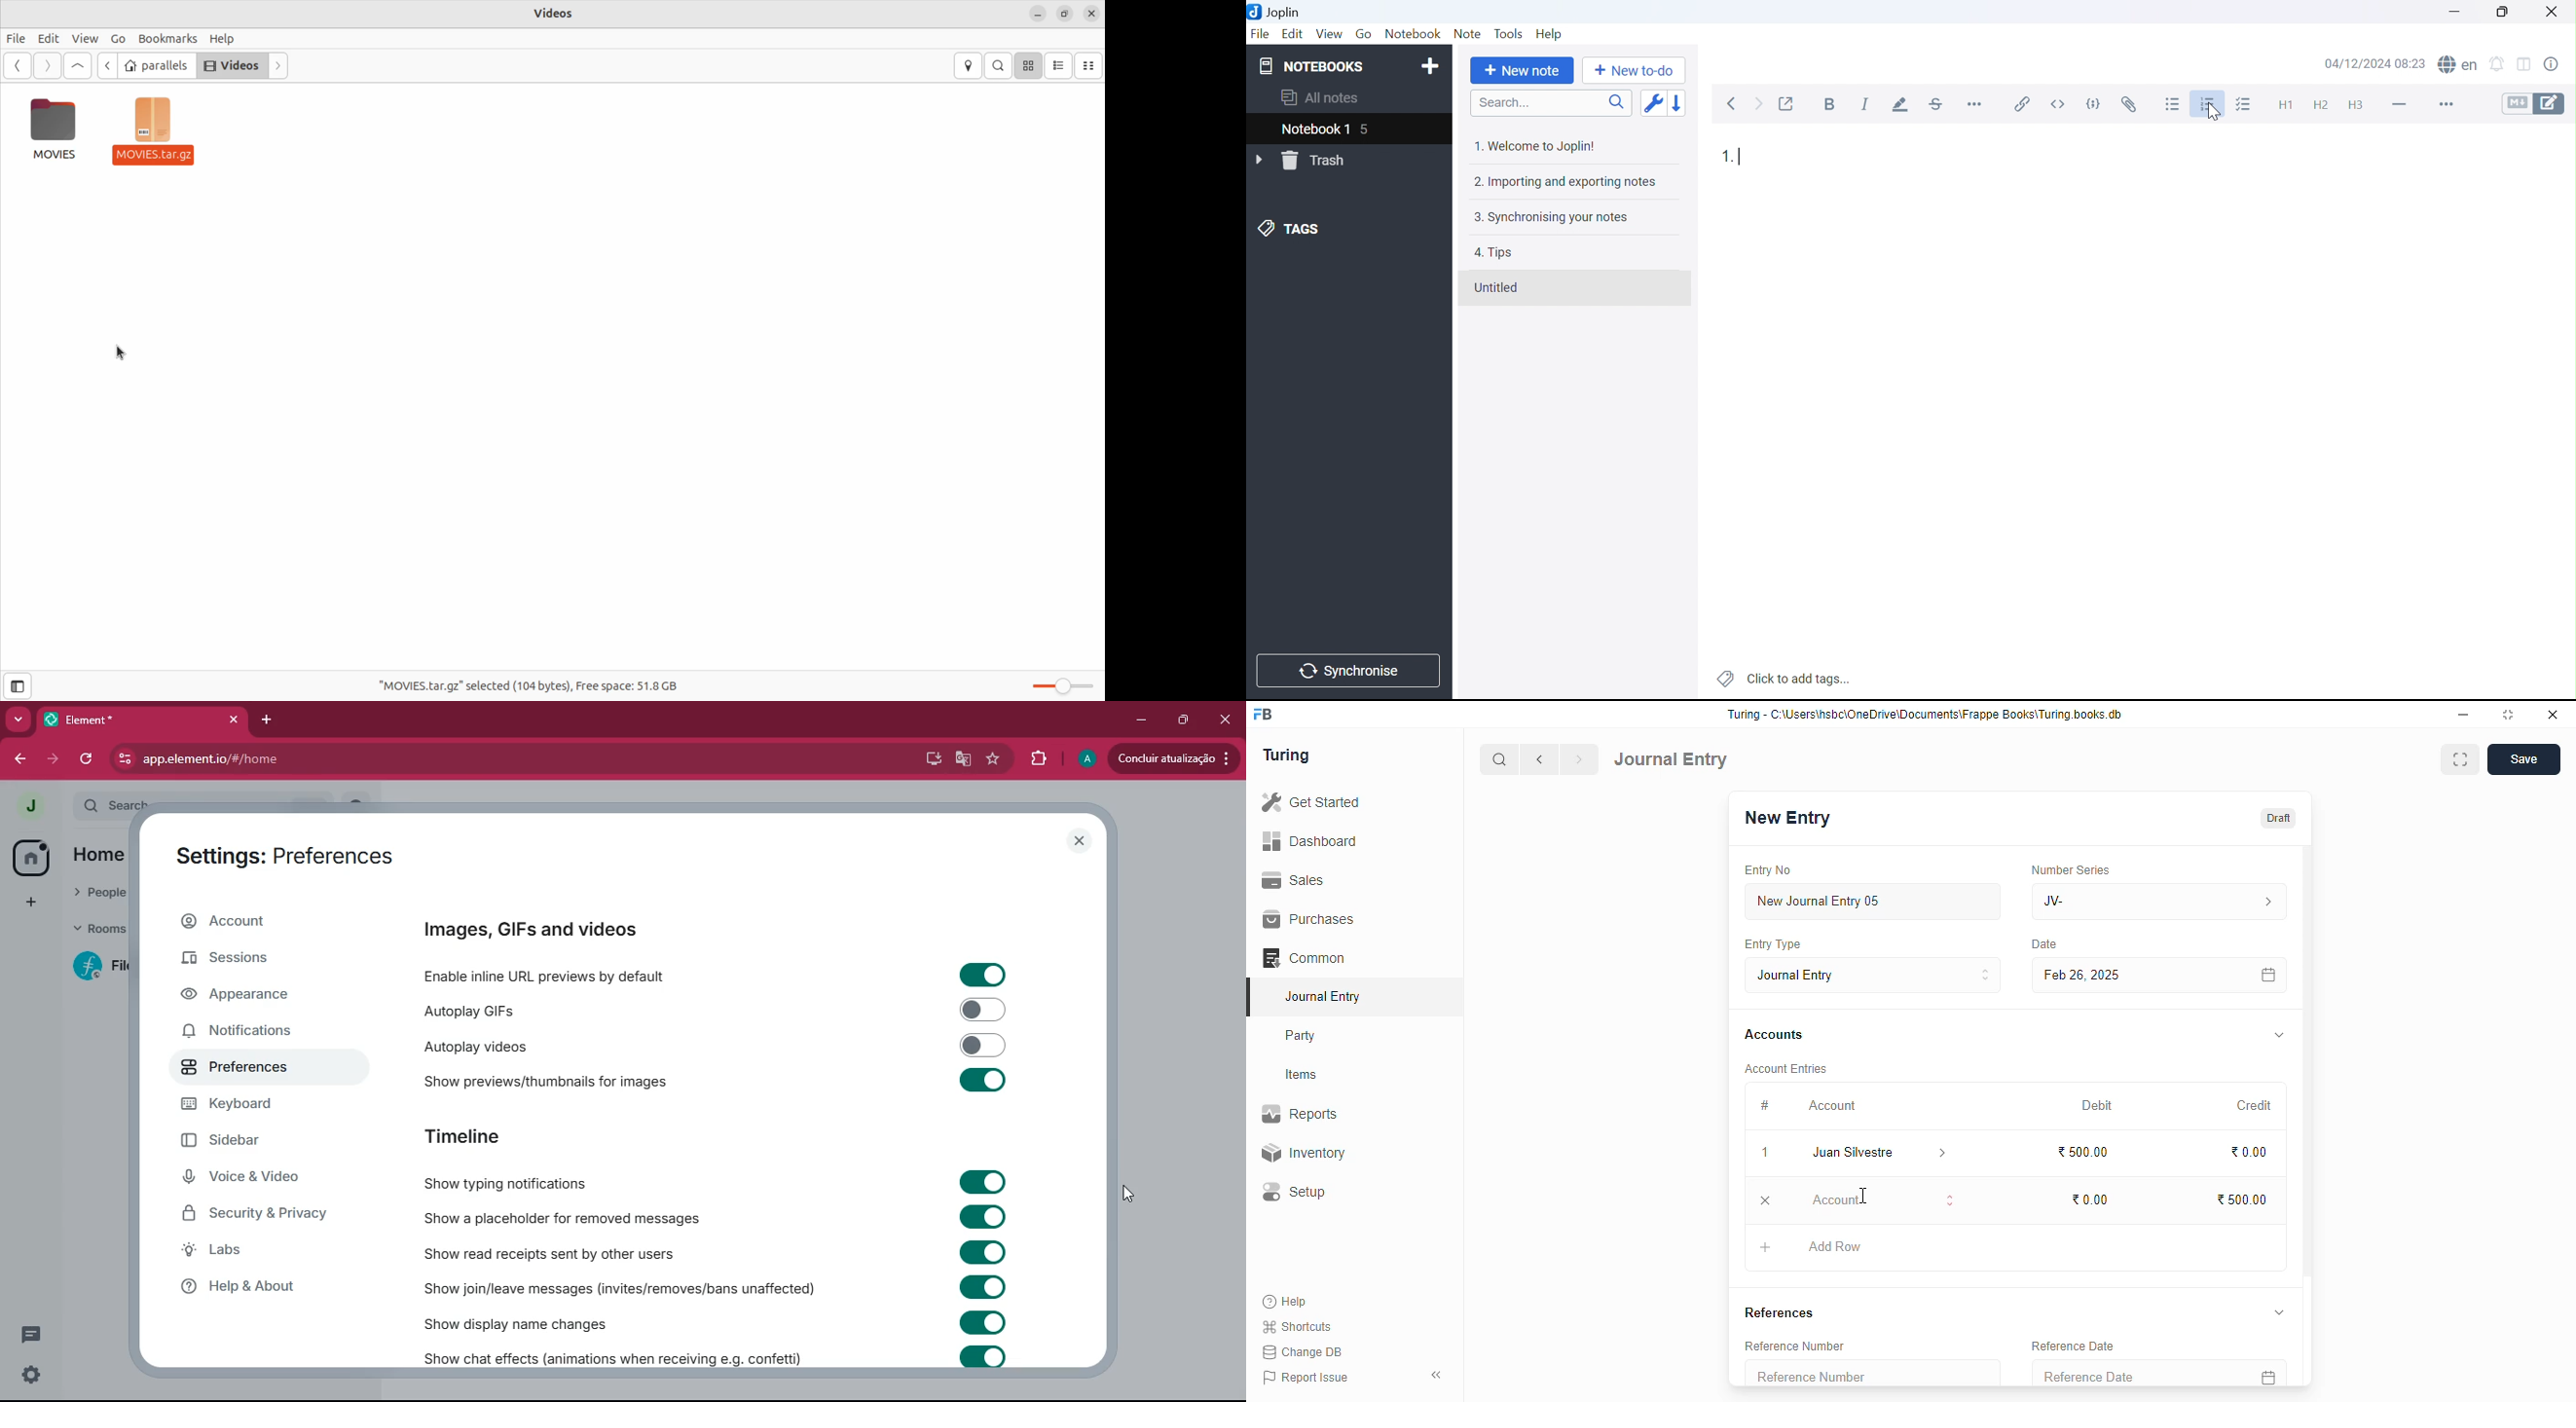 This screenshot has width=2576, height=1428. What do you see at coordinates (2082, 1152) in the screenshot?
I see `₹500.00` at bounding box center [2082, 1152].